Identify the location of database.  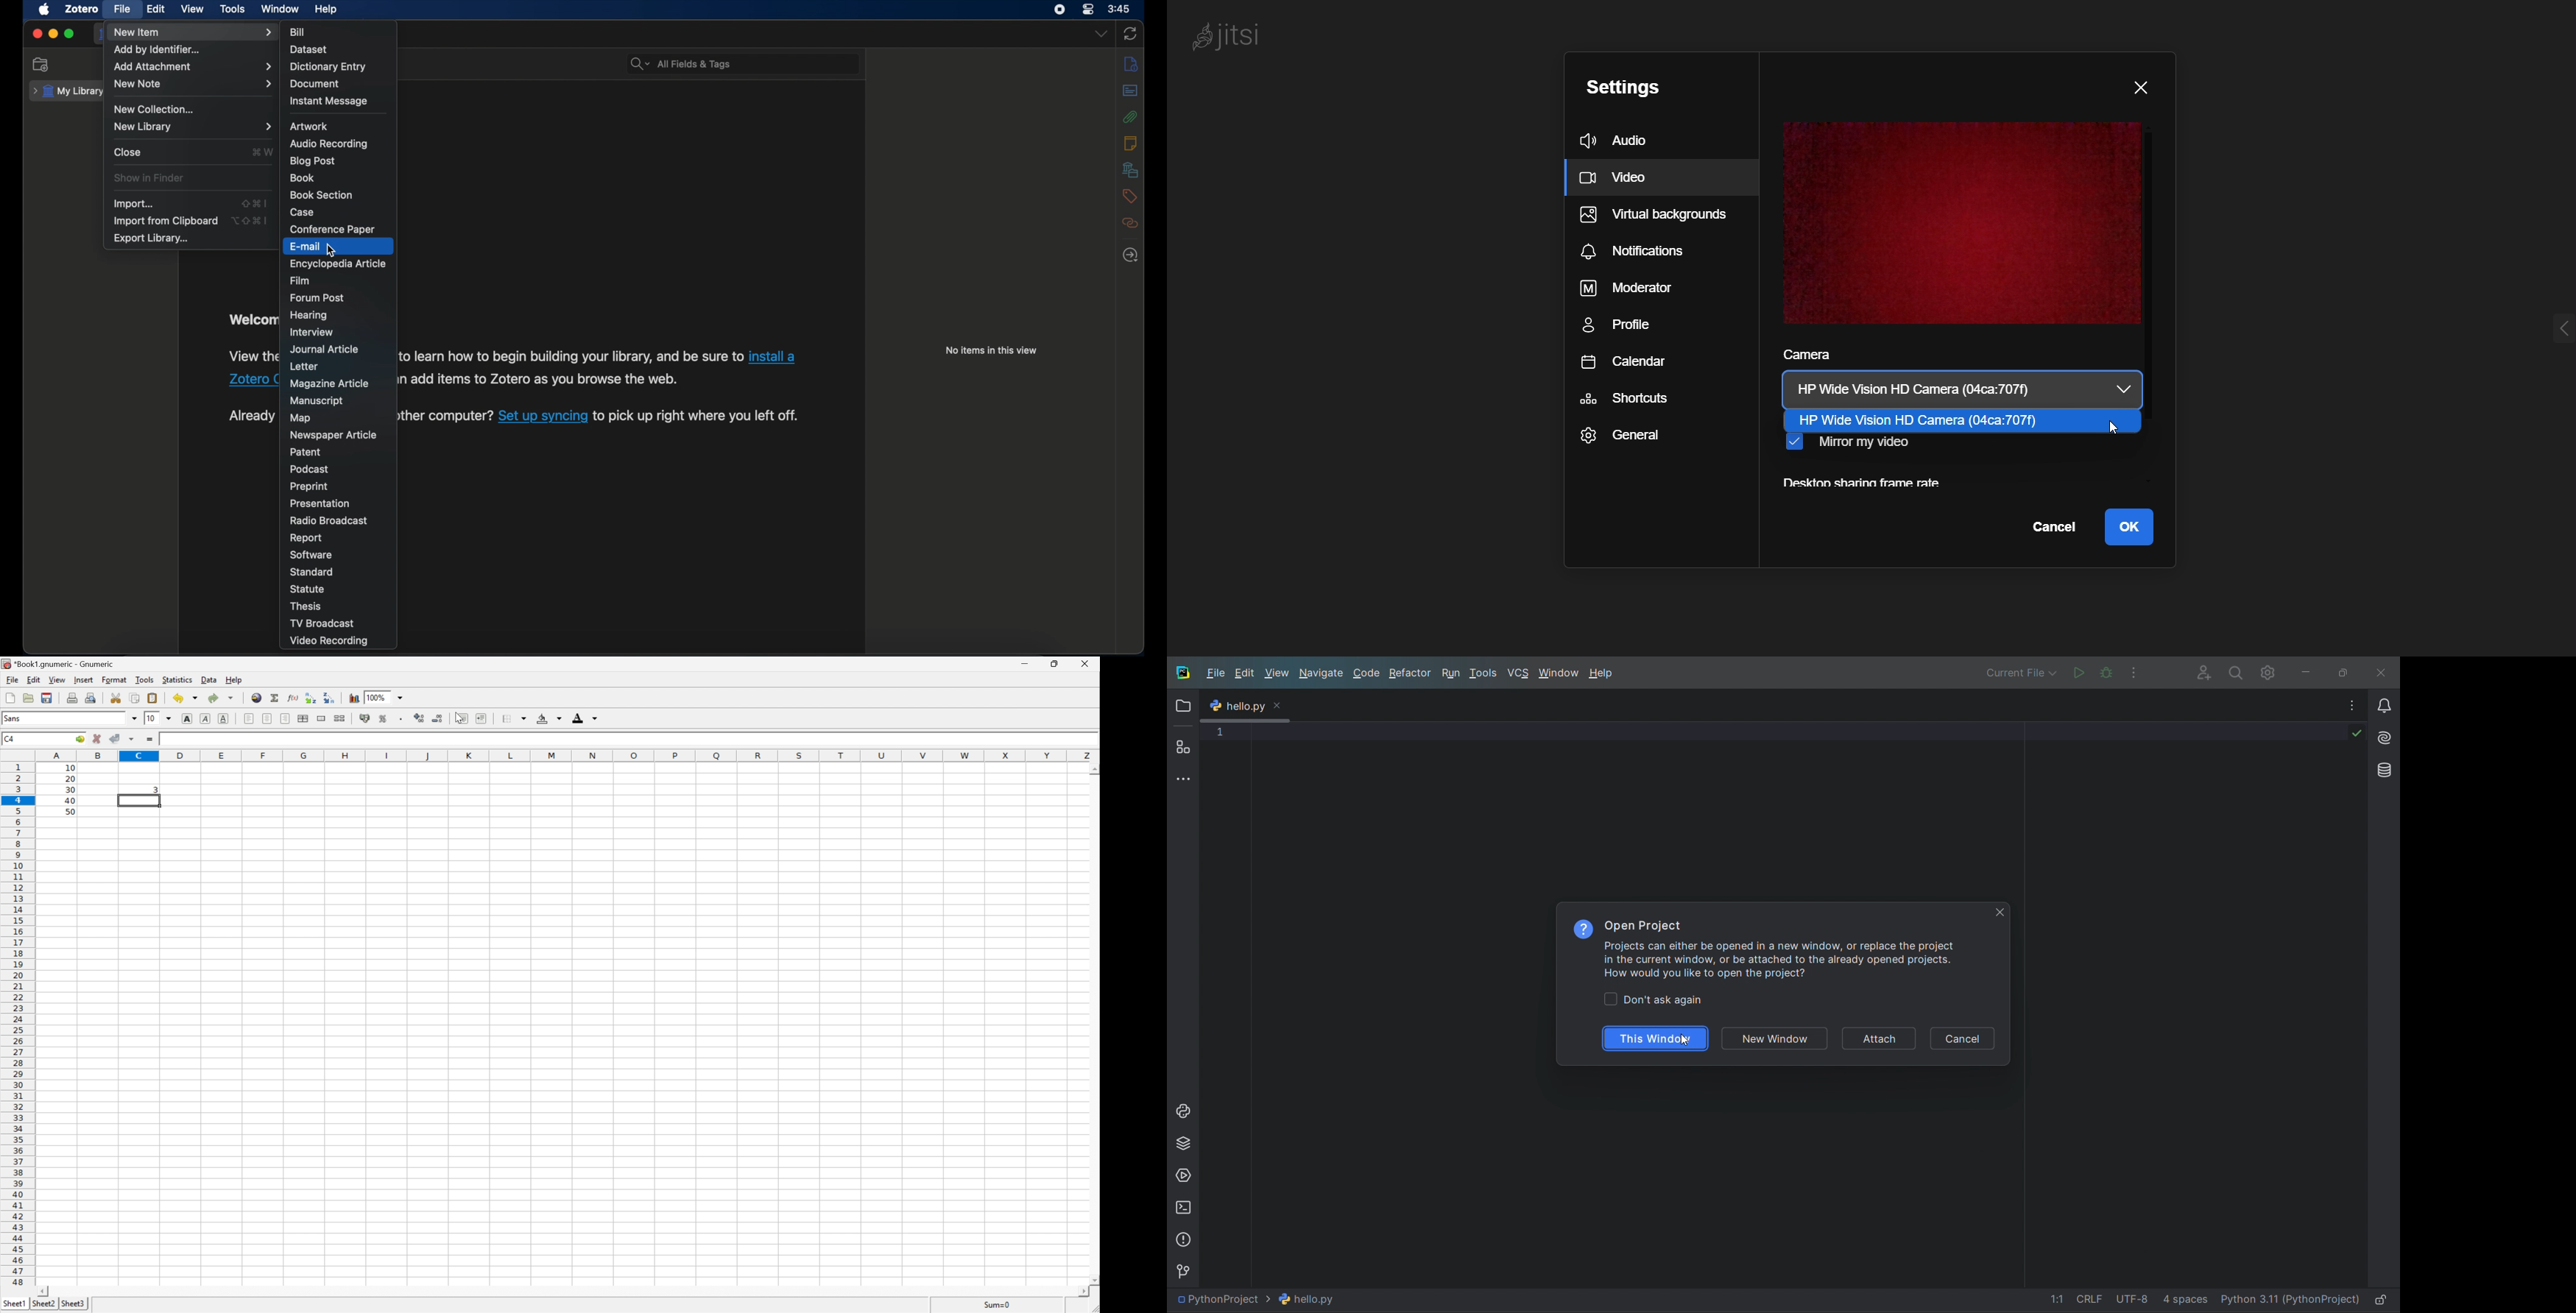
(2382, 769).